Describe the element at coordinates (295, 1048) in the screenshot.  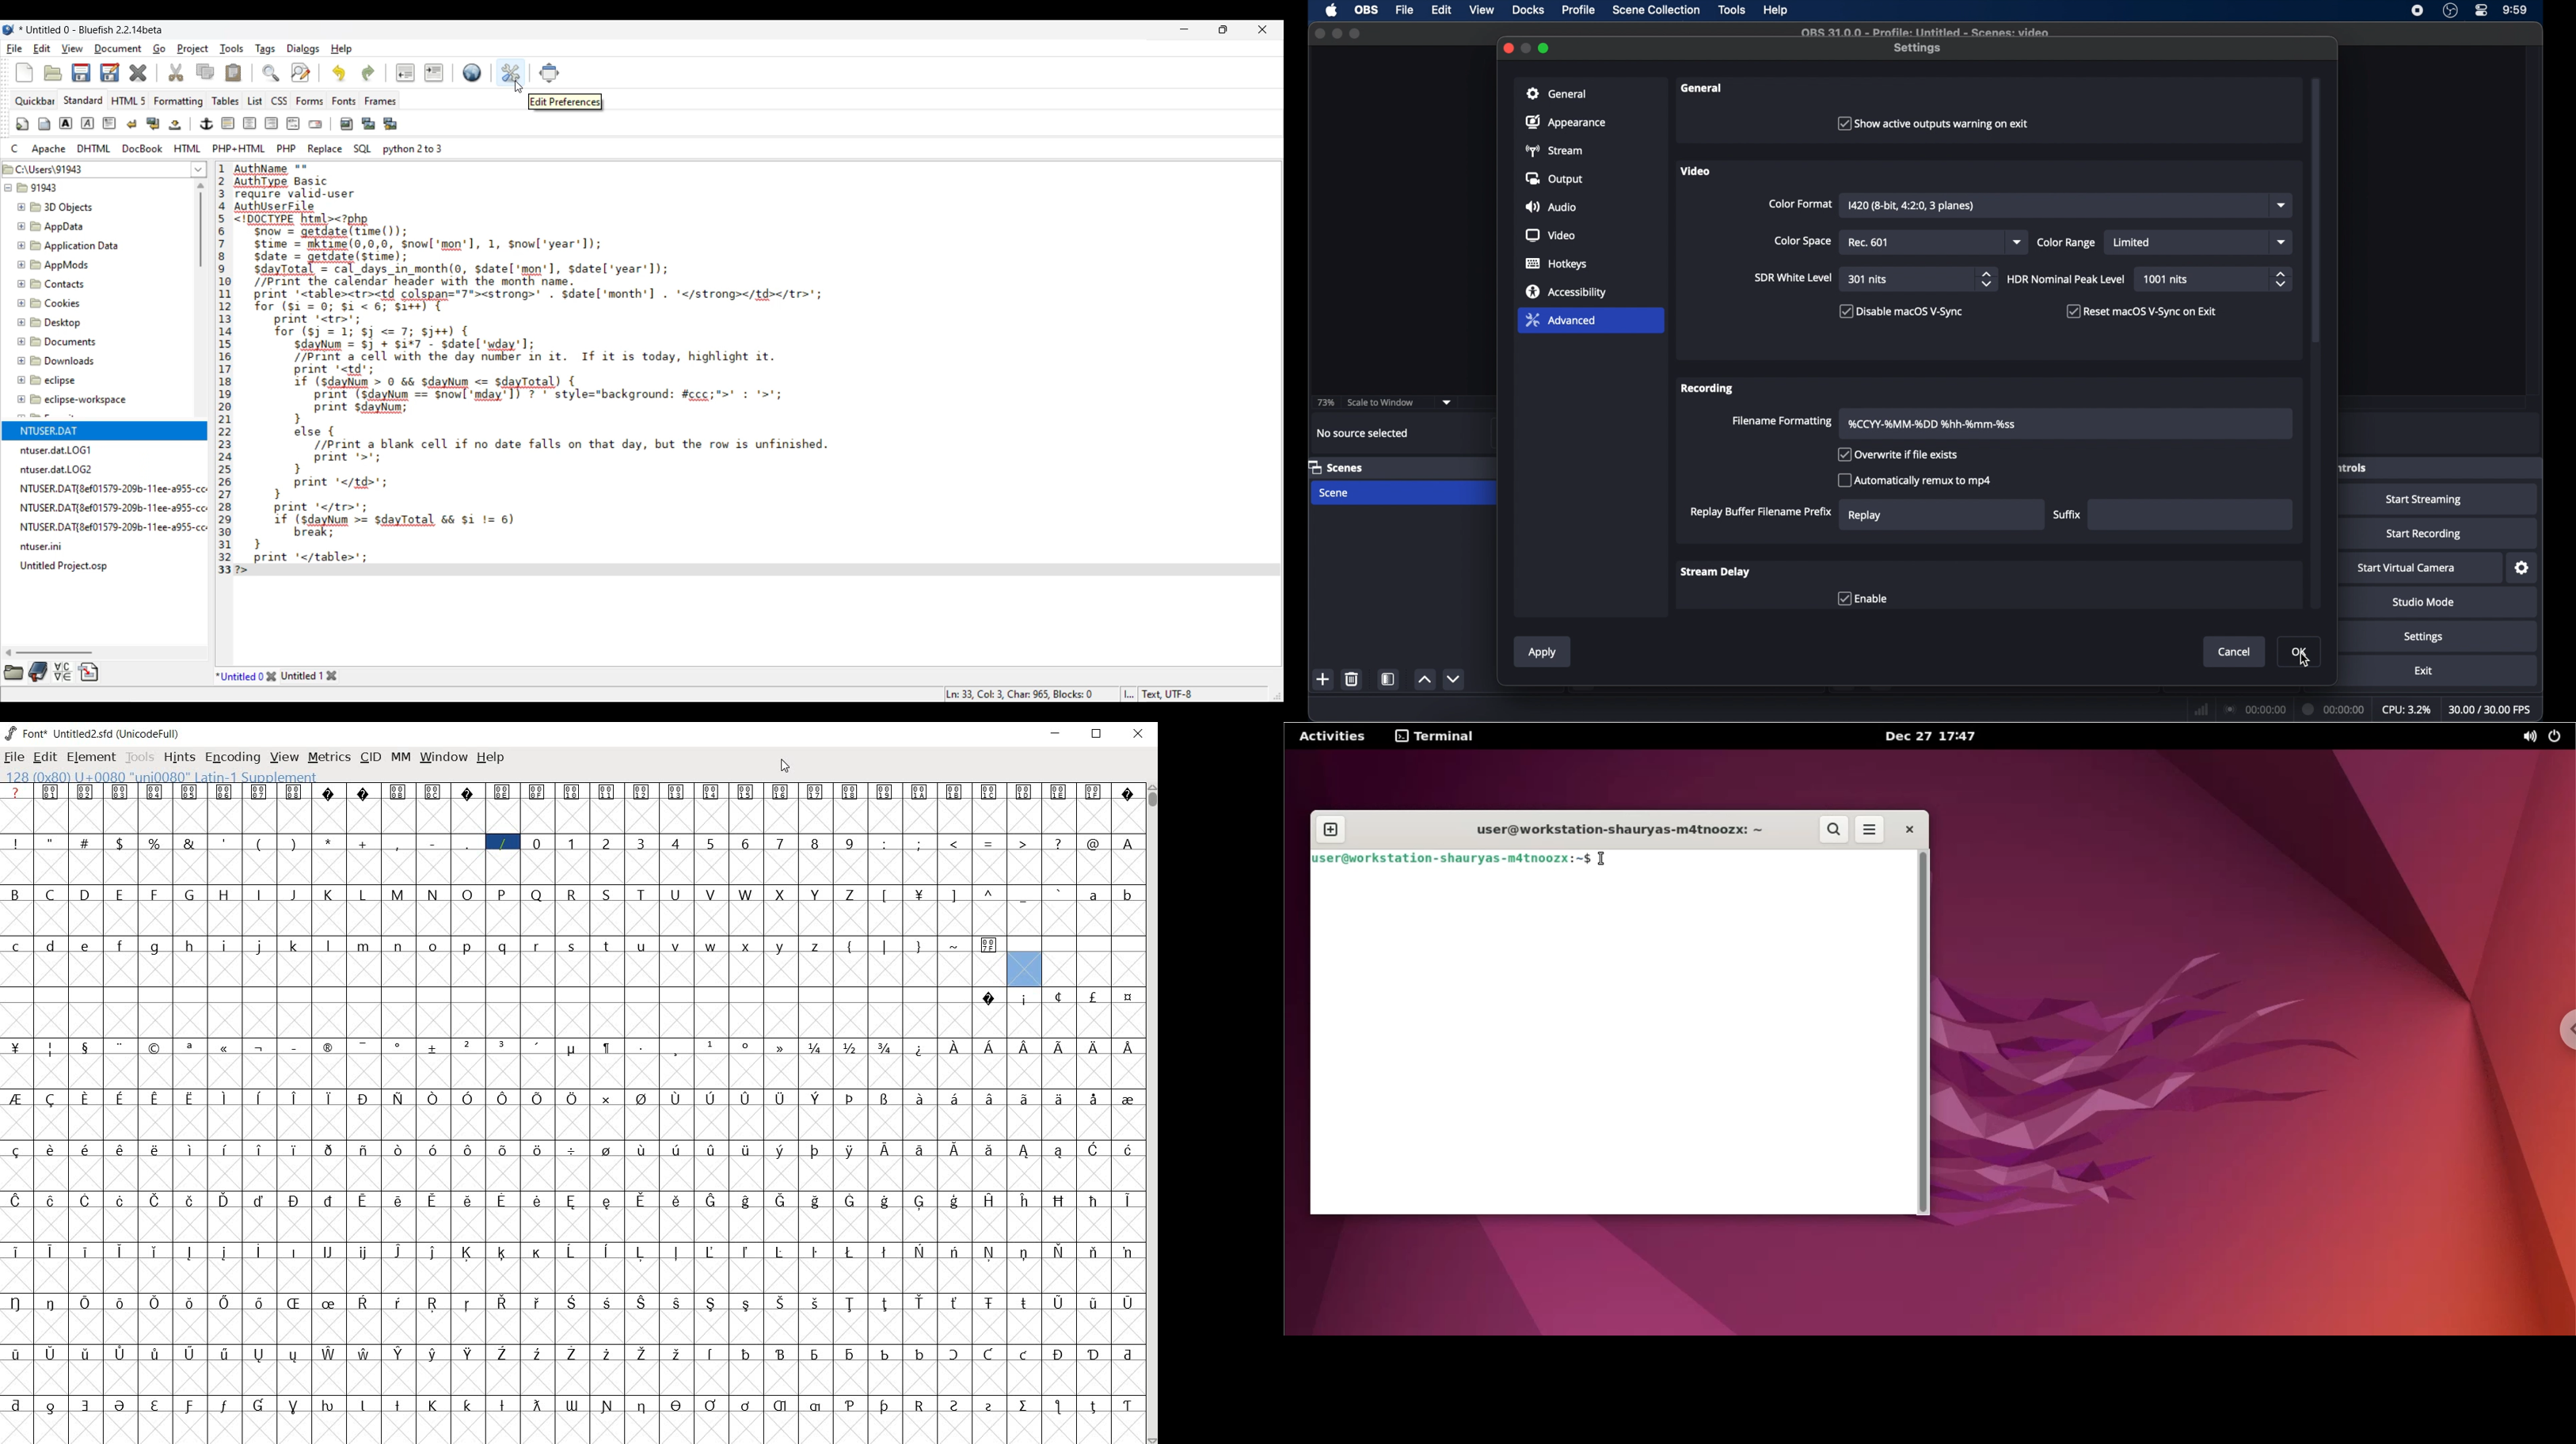
I see `glyph` at that location.